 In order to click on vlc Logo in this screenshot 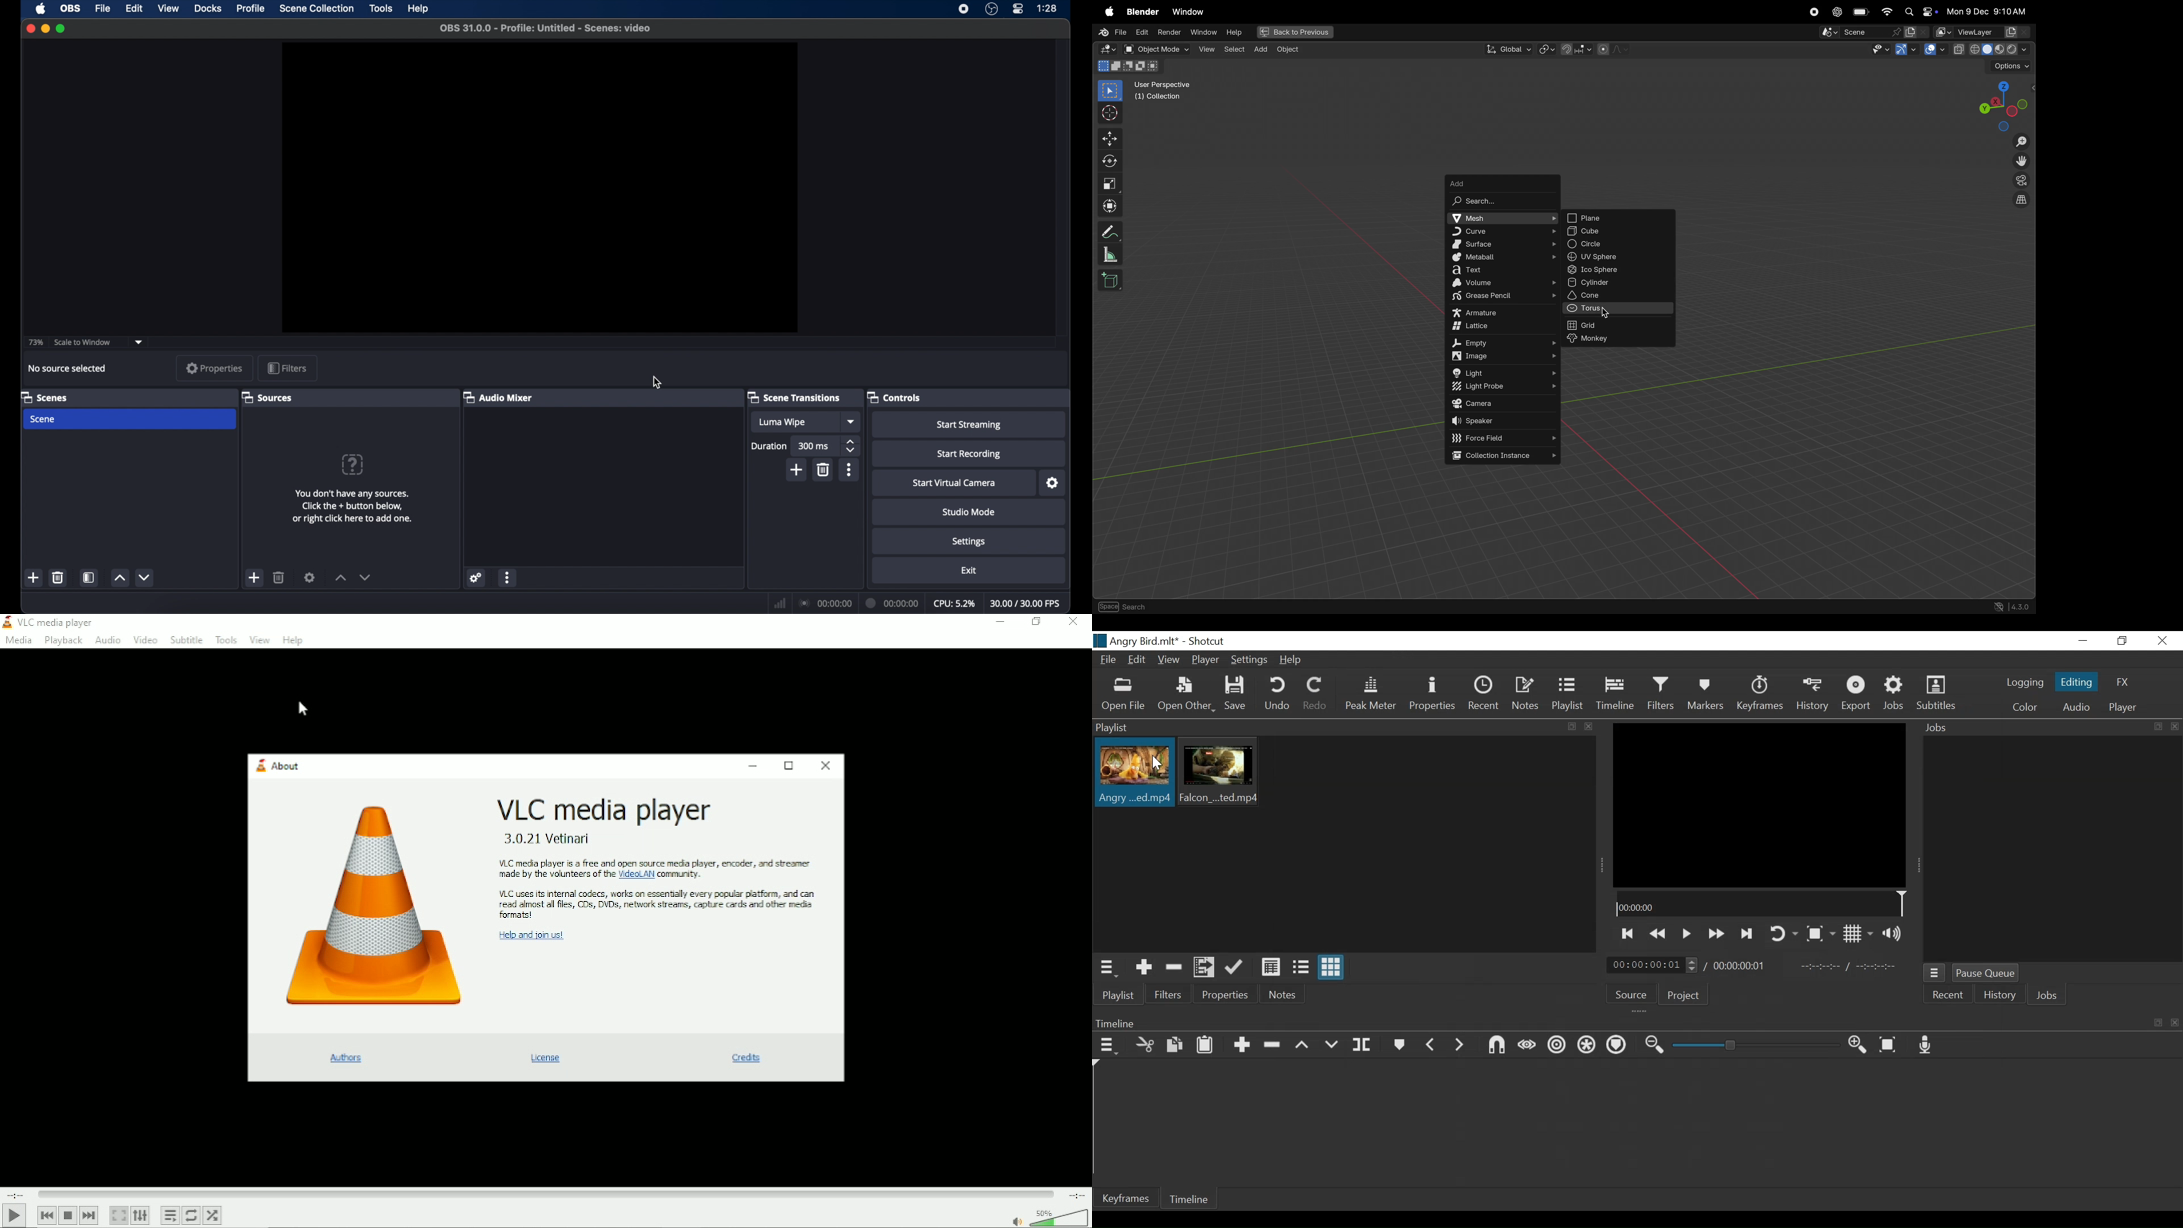, I will do `click(373, 908)`.